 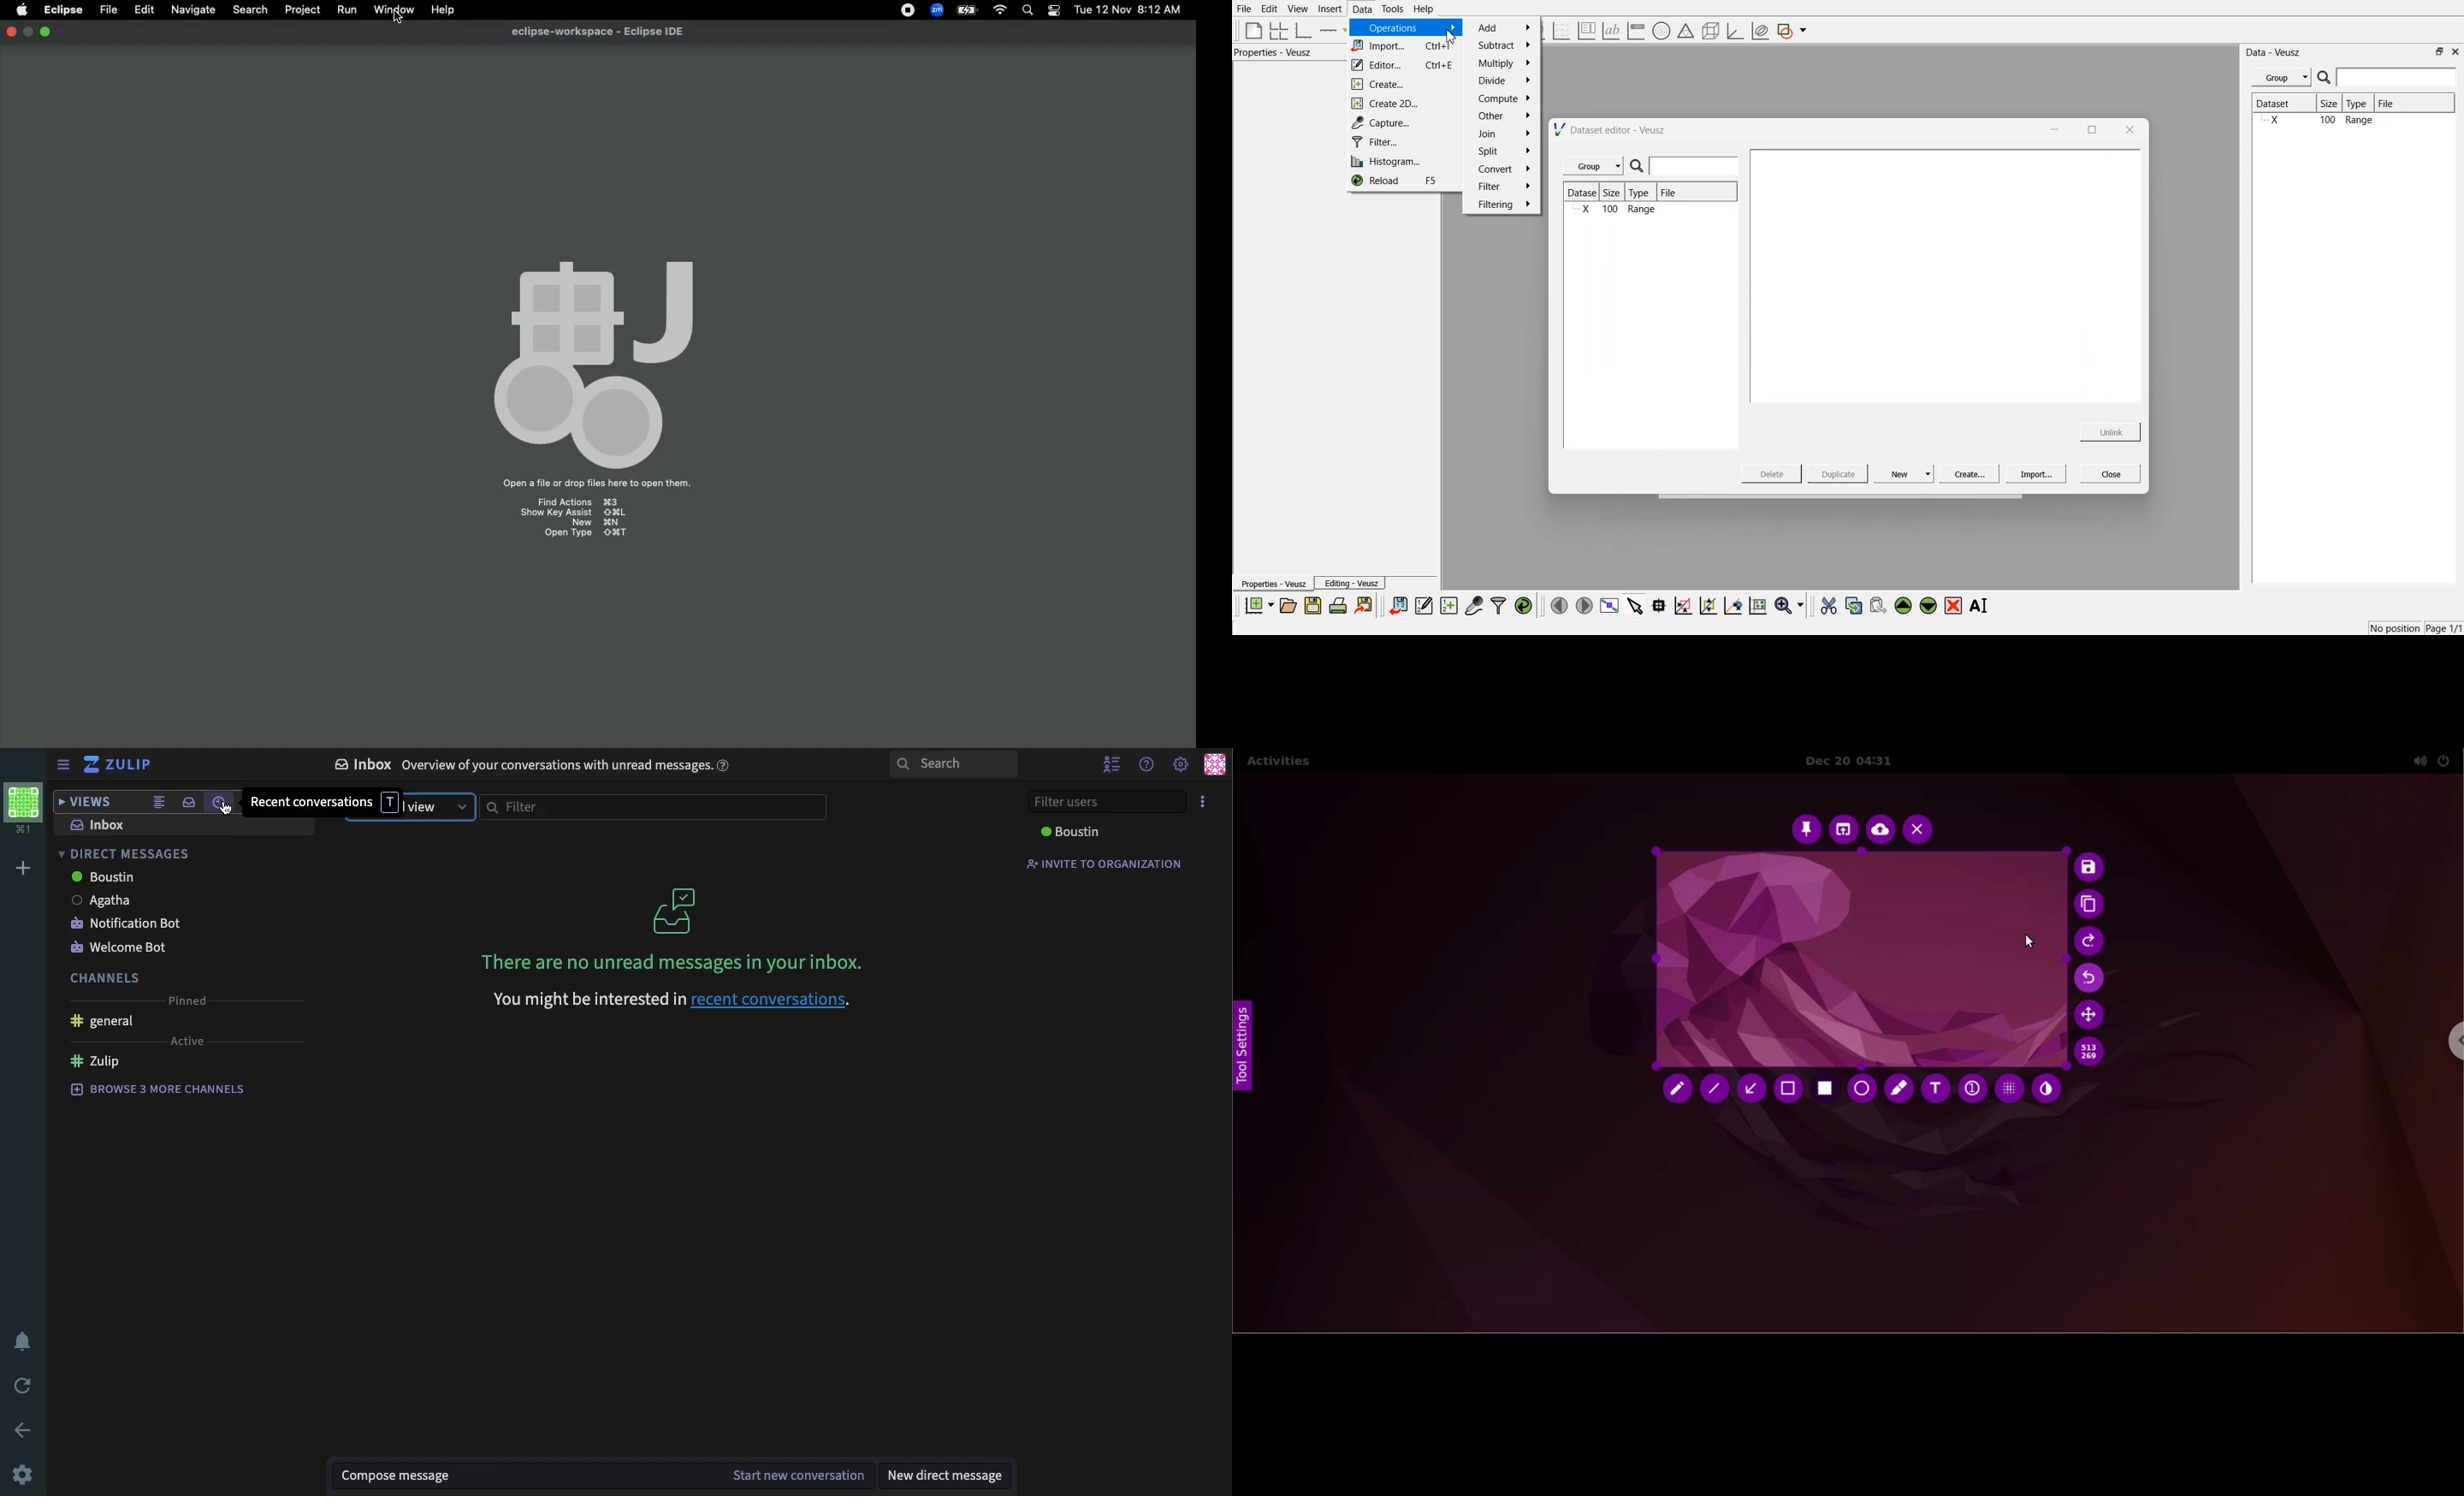 I want to click on Window, so click(x=391, y=10).